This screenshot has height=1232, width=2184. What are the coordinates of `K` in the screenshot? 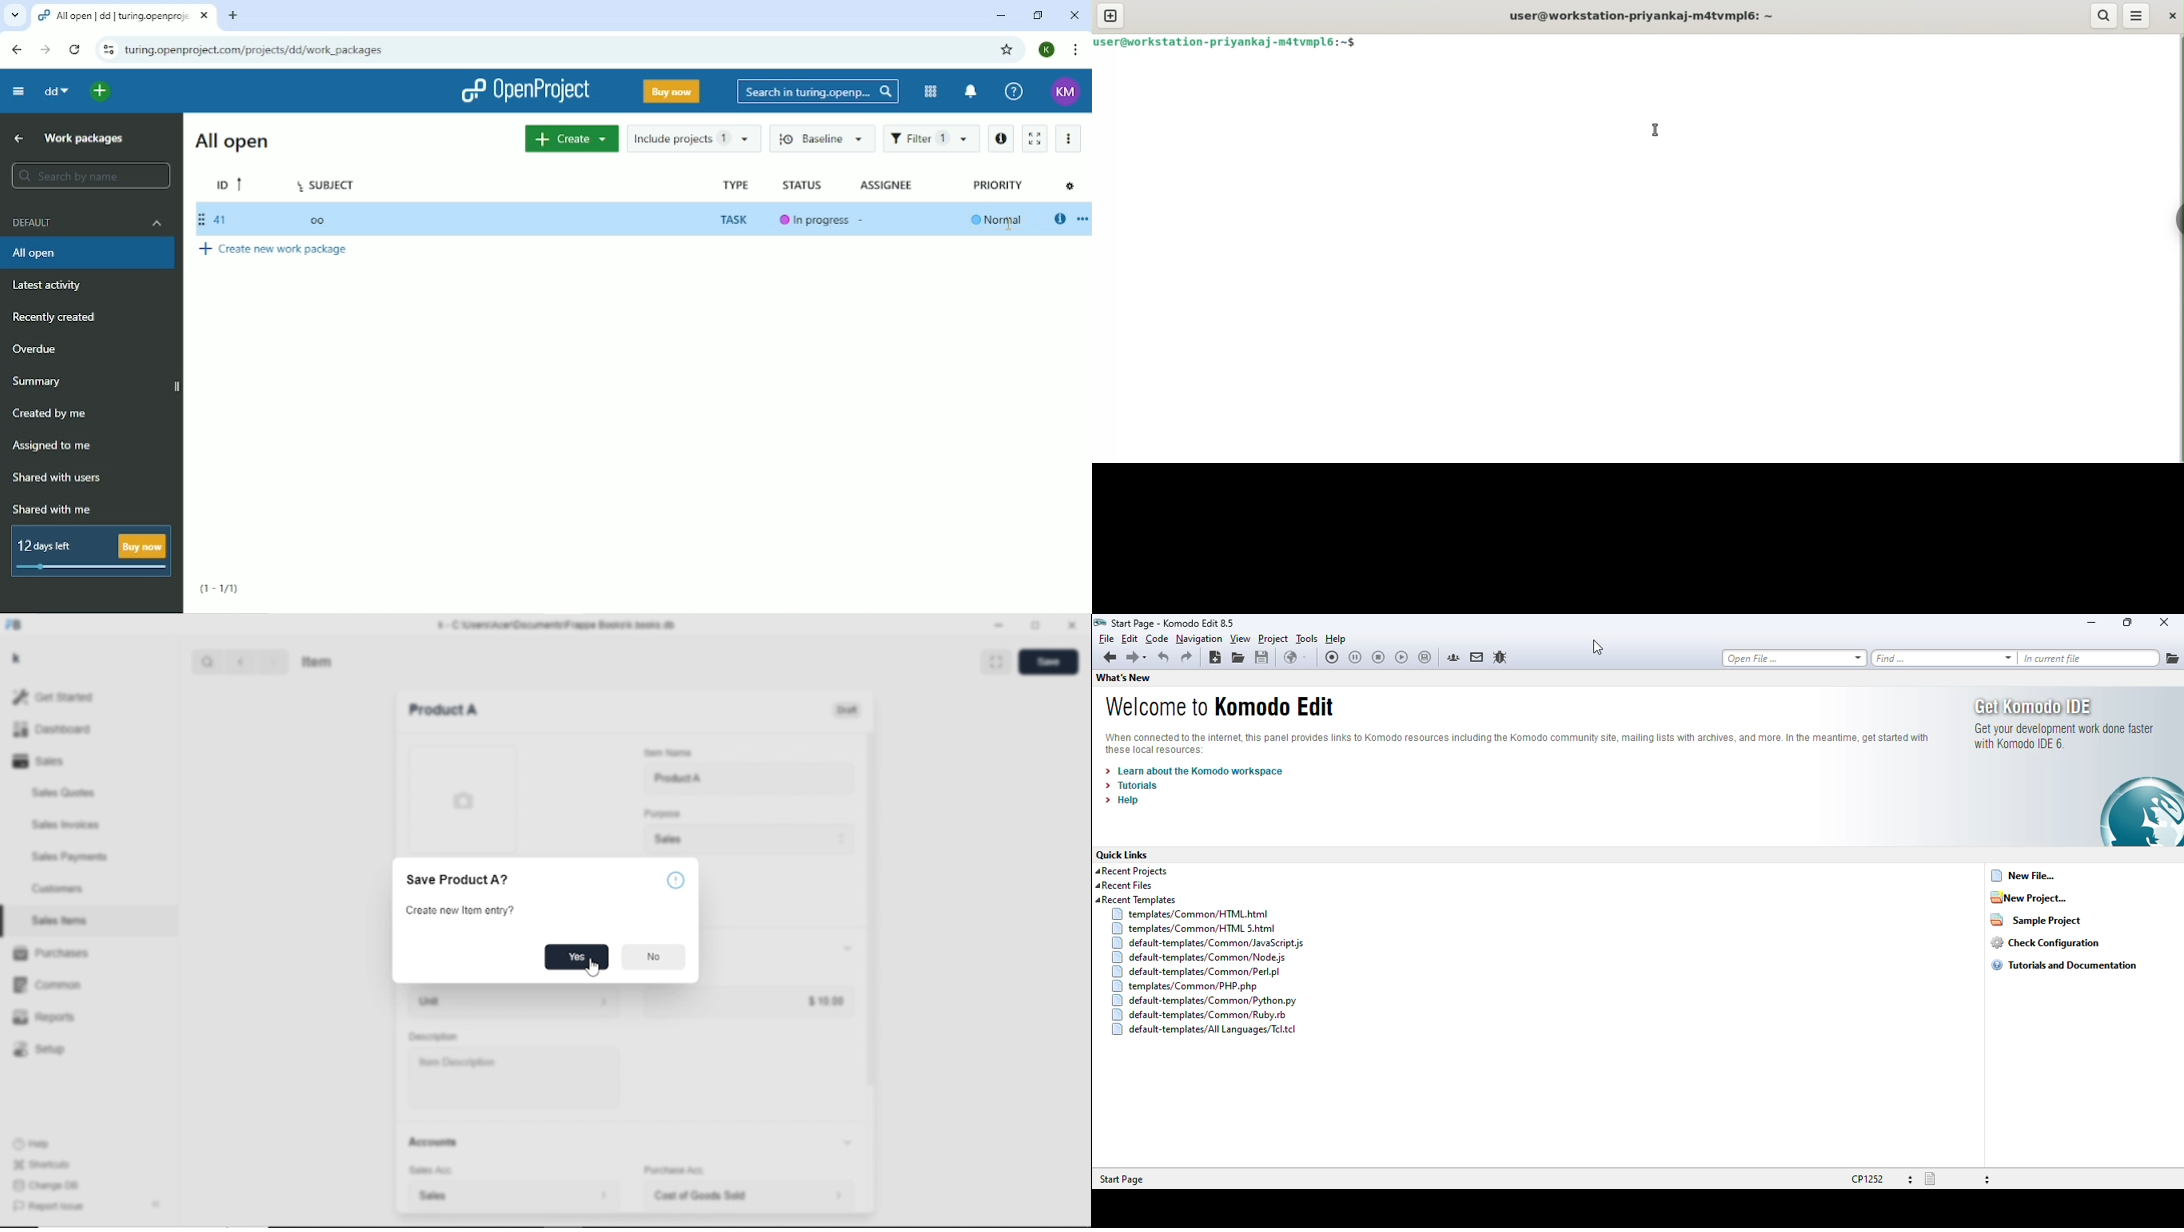 It's located at (1046, 50).